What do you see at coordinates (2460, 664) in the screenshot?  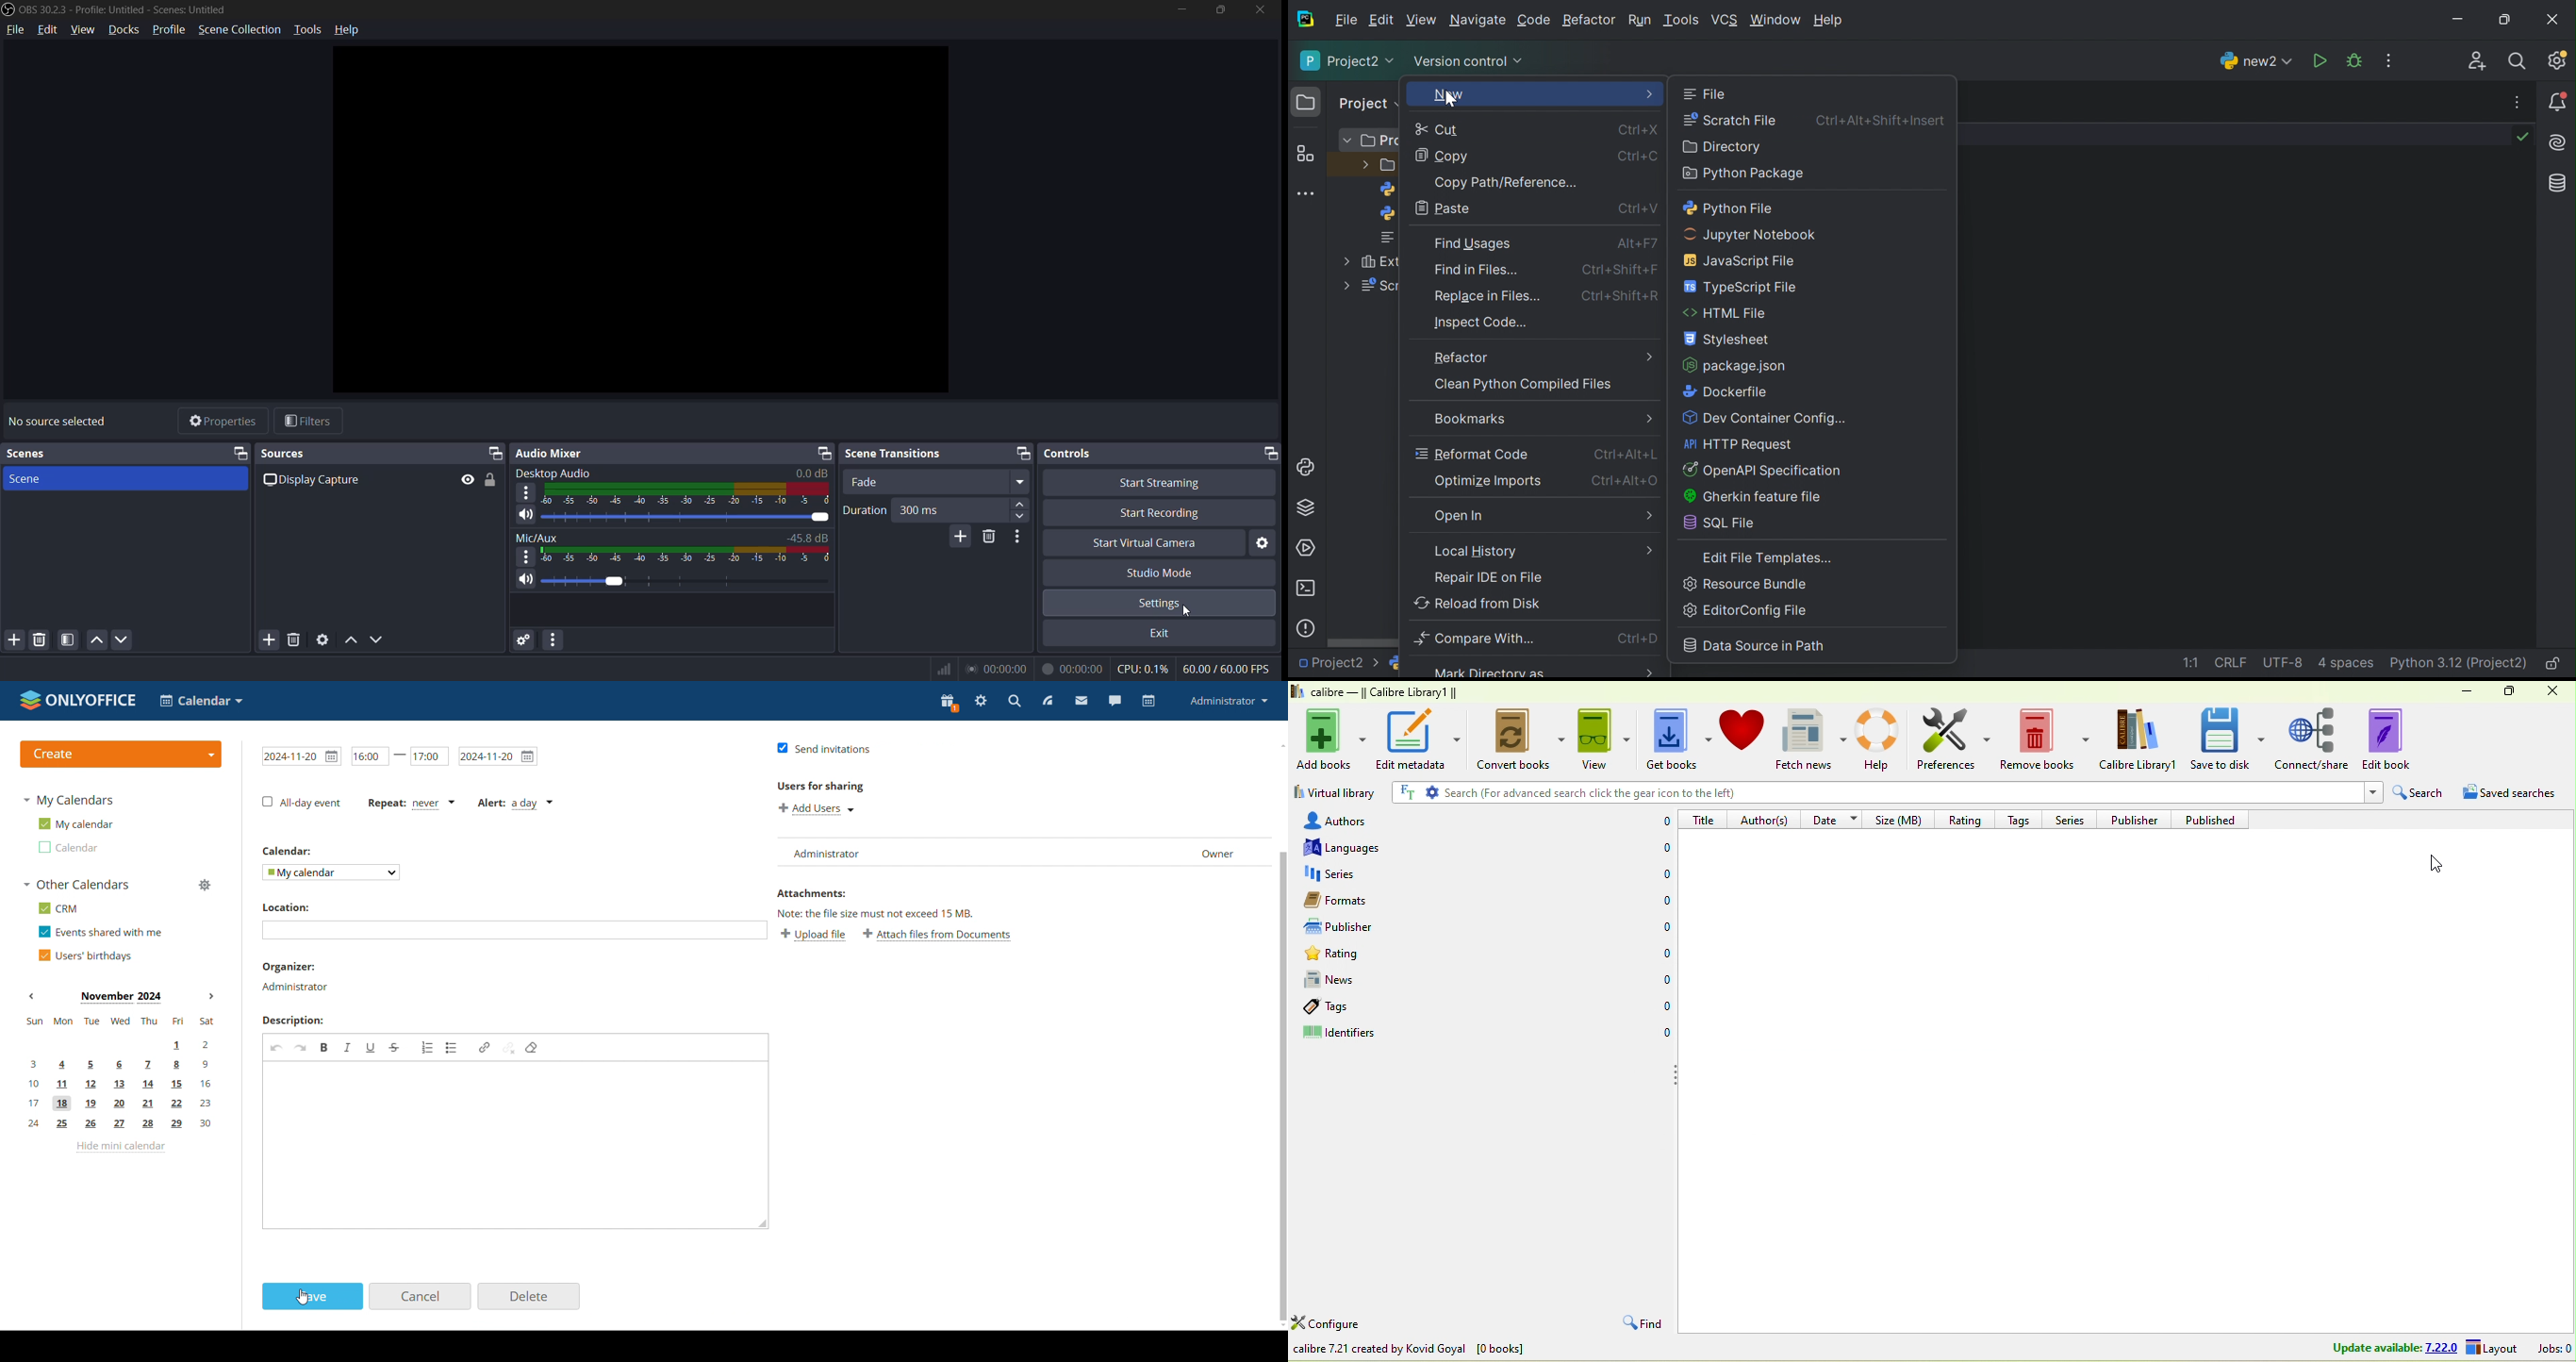 I see `Python 3.12 (Project)` at bounding box center [2460, 664].